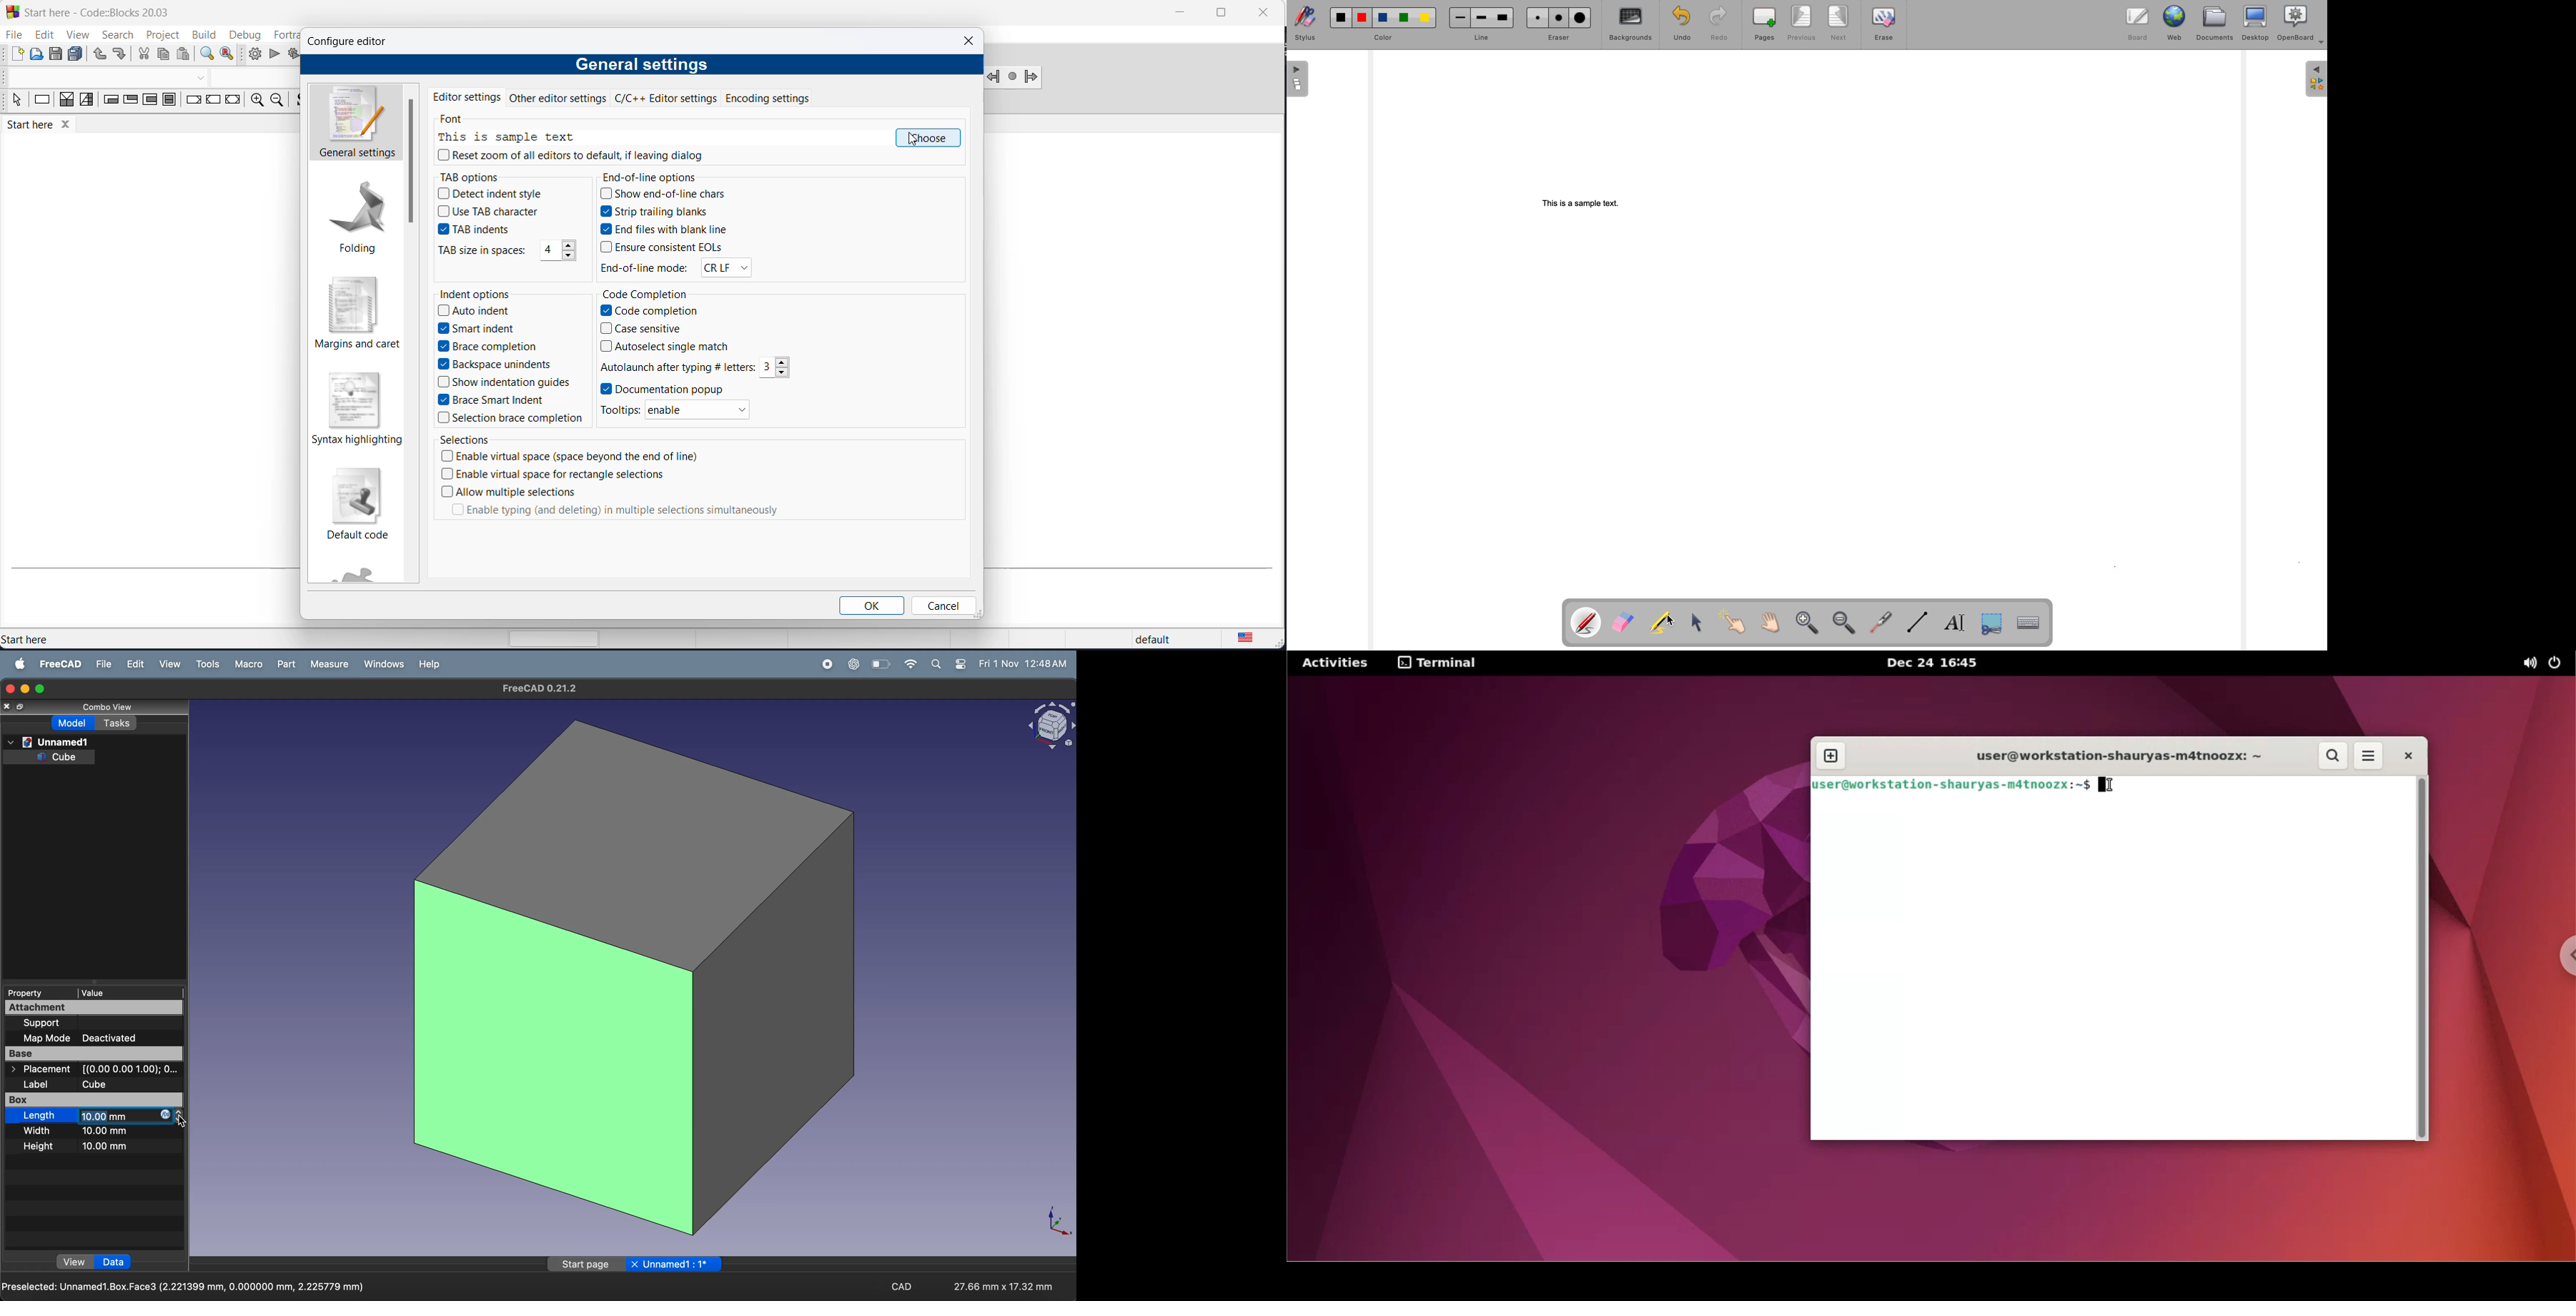  What do you see at coordinates (469, 440) in the screenshot?
I see `selections` at bounding box center [469, 440].